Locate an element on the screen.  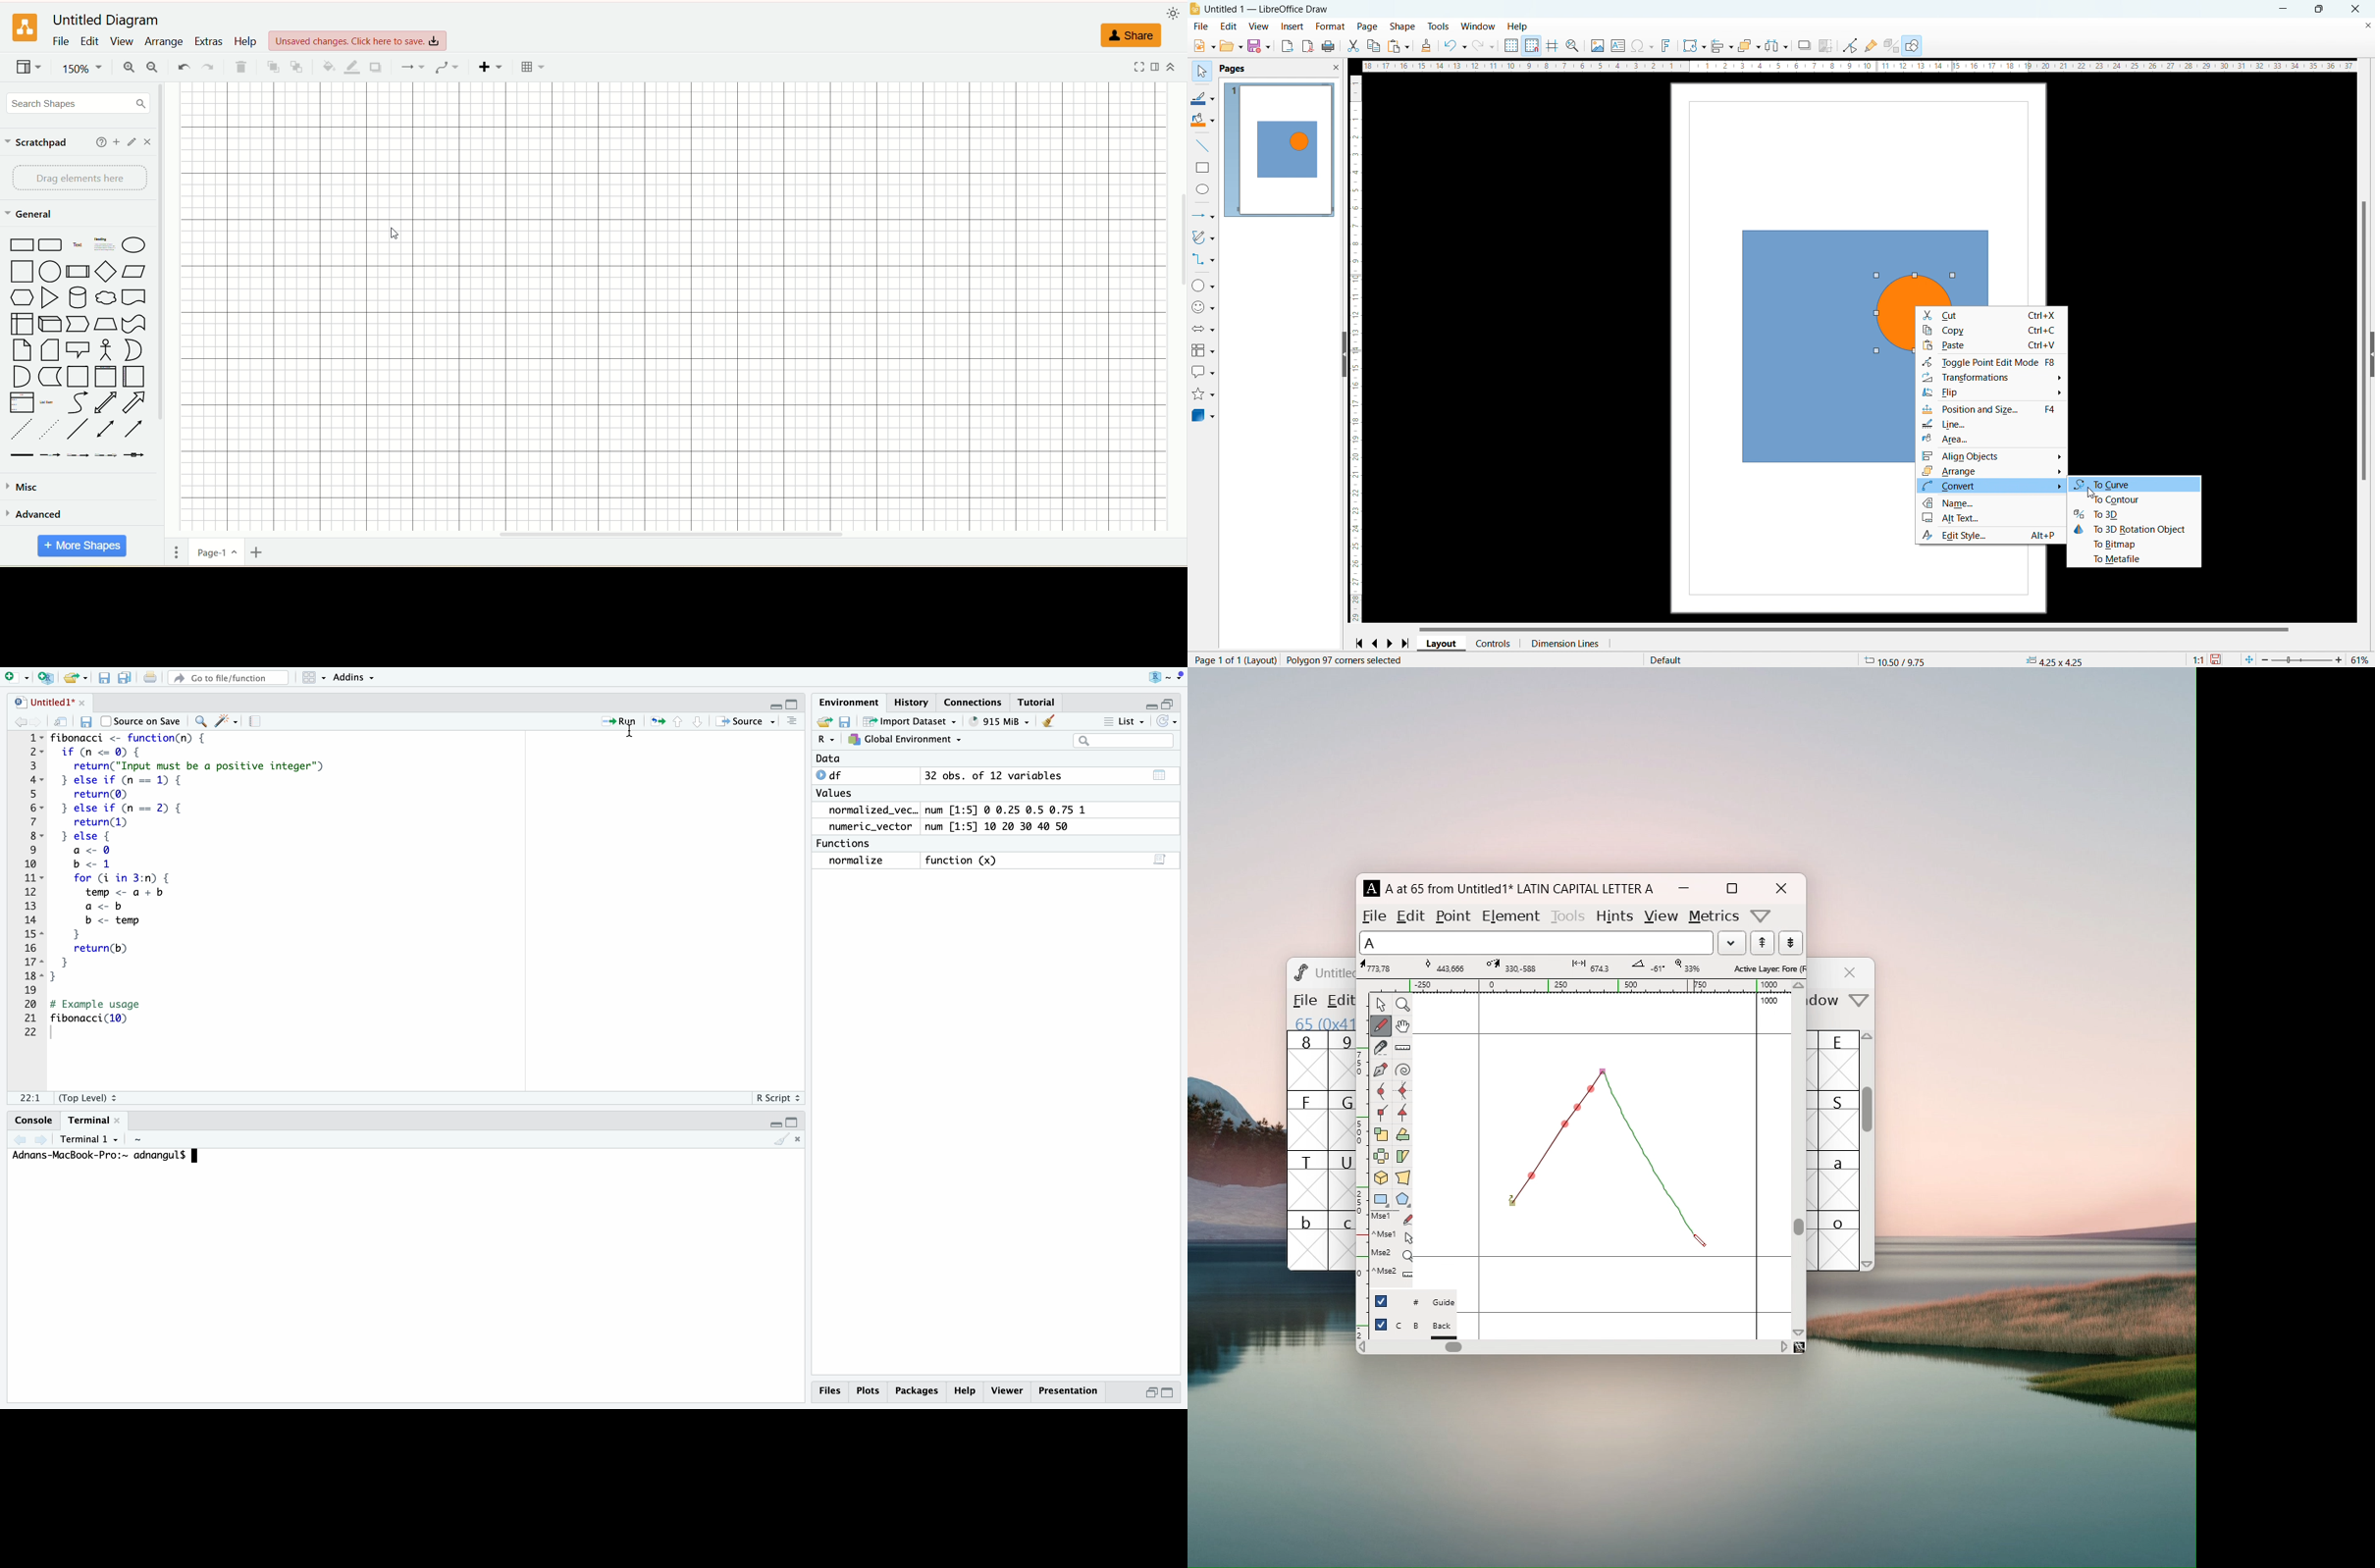
line color is located at coordinates (1203, 98).